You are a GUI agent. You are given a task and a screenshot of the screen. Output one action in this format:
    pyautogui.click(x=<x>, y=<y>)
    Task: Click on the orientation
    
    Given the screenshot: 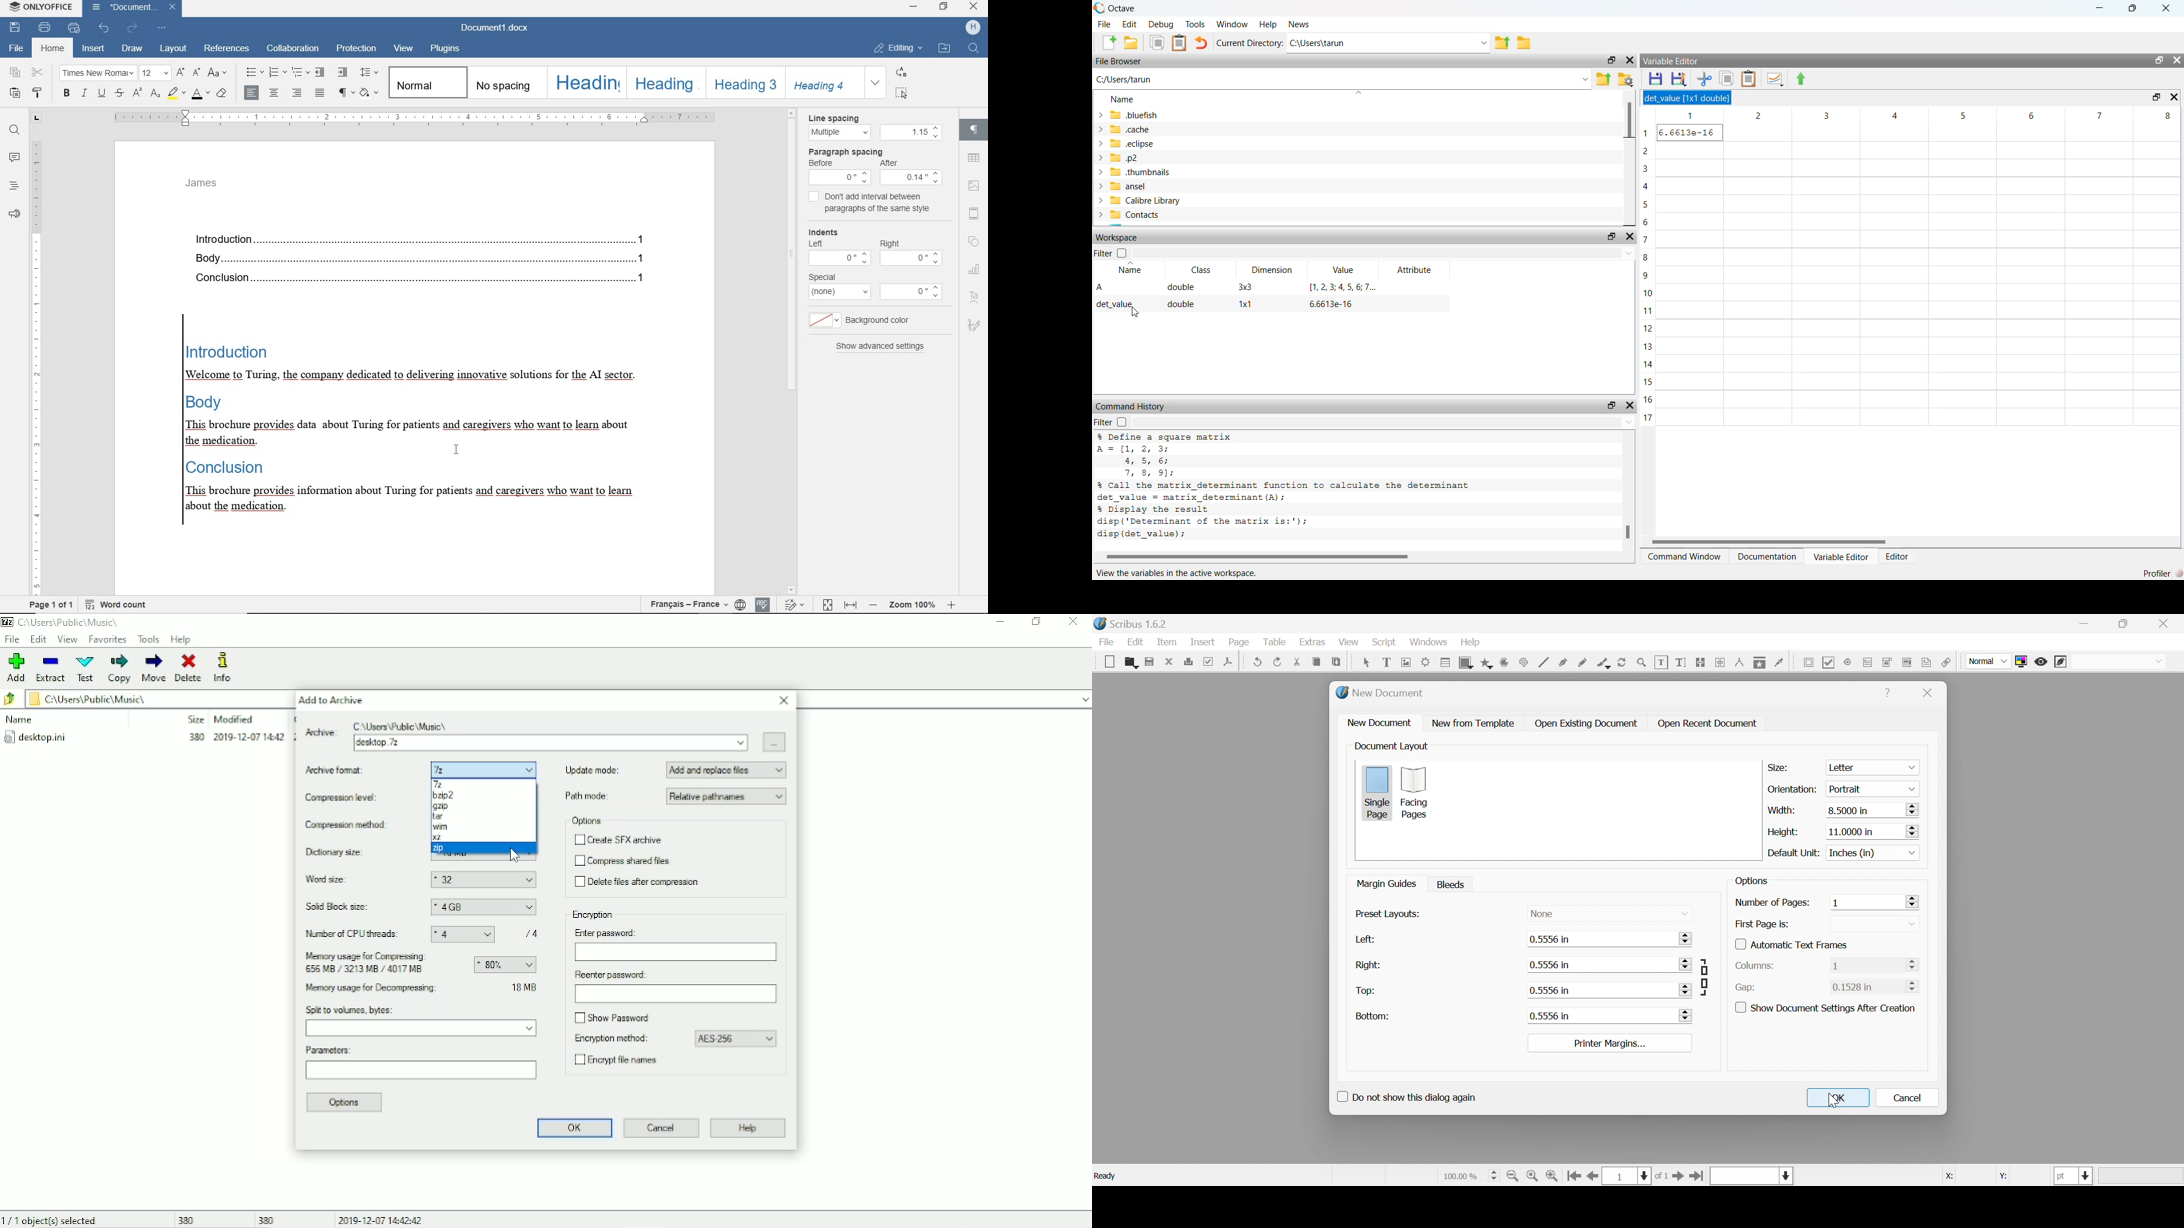 What is the action you would take?
    pyautogui.click(x=1792, y=789)
    